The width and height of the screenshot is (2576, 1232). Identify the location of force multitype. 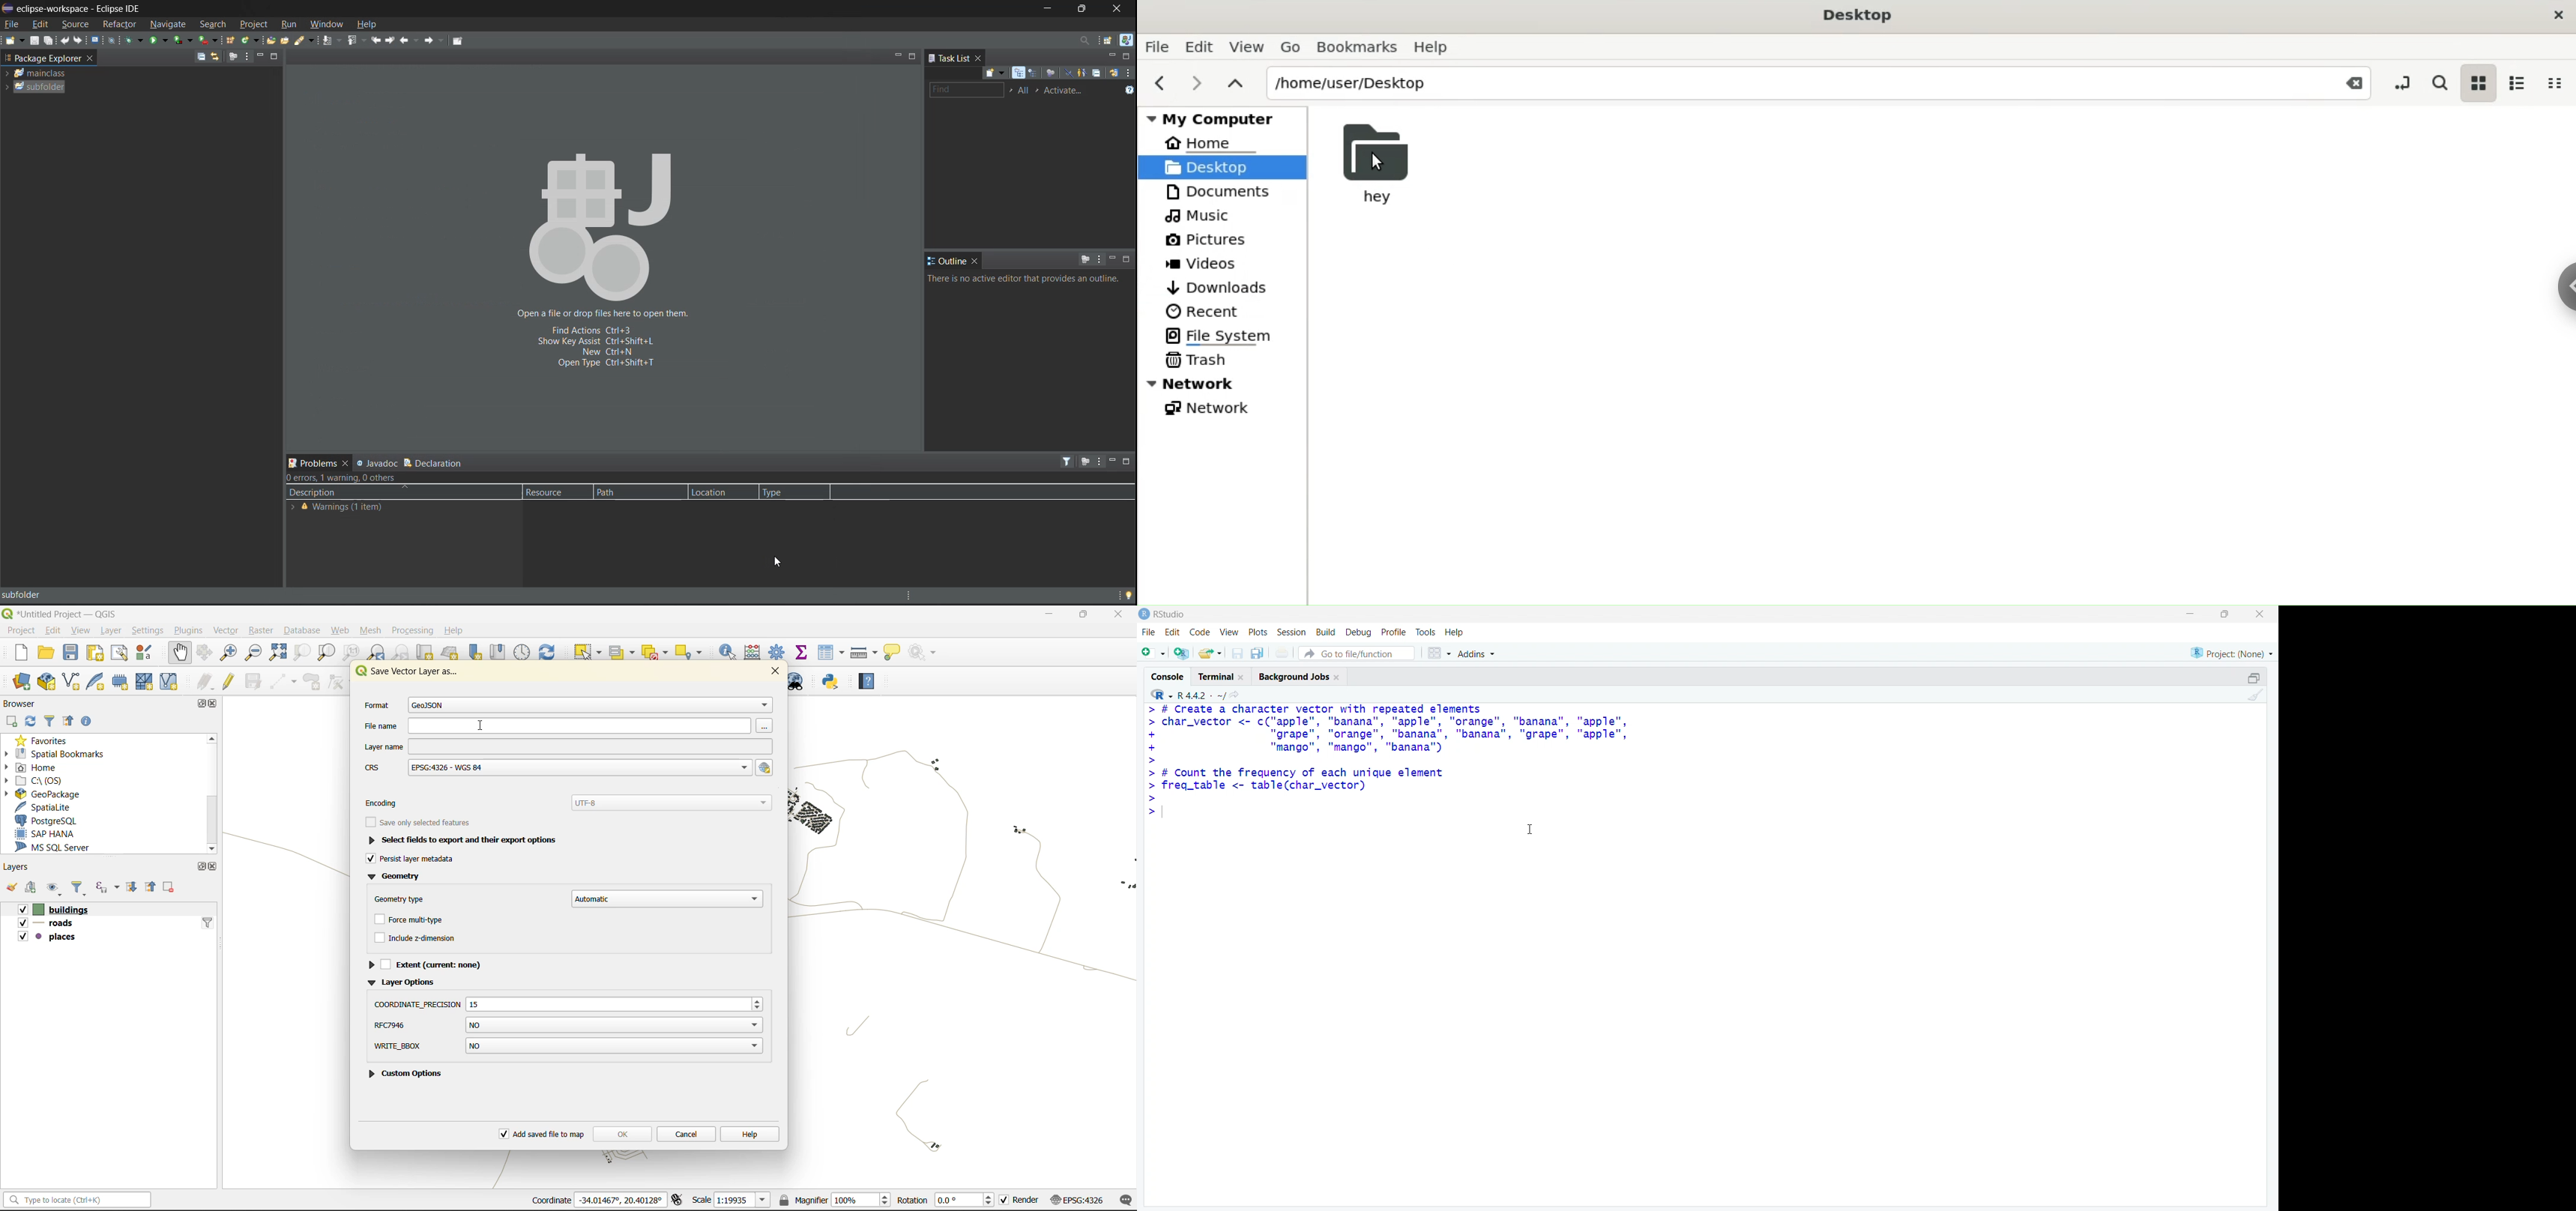
(411, 921).